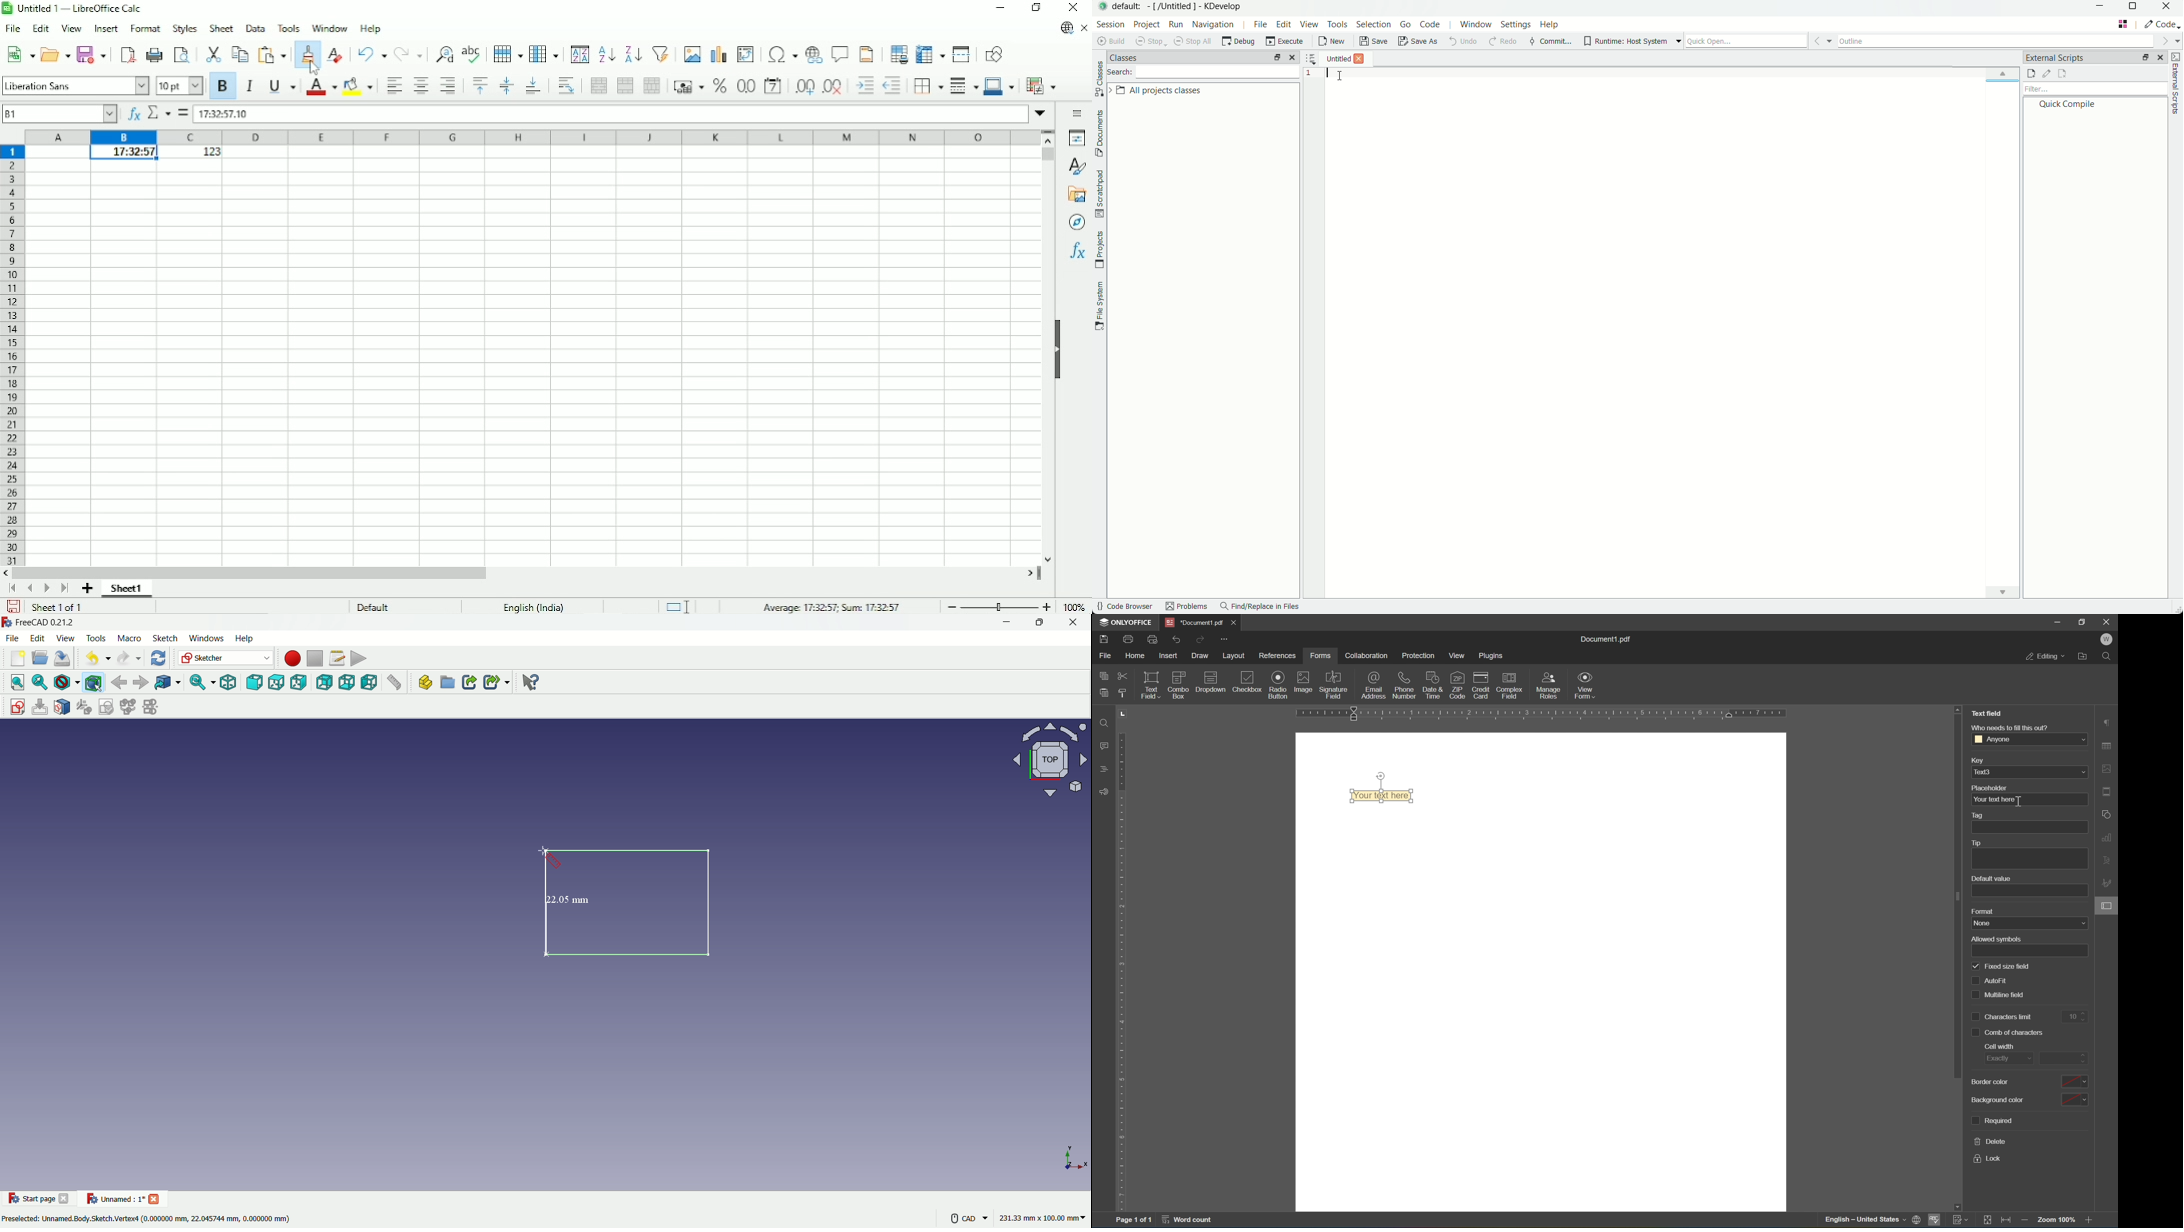  I want to click on Hide, so click(1060, 354).